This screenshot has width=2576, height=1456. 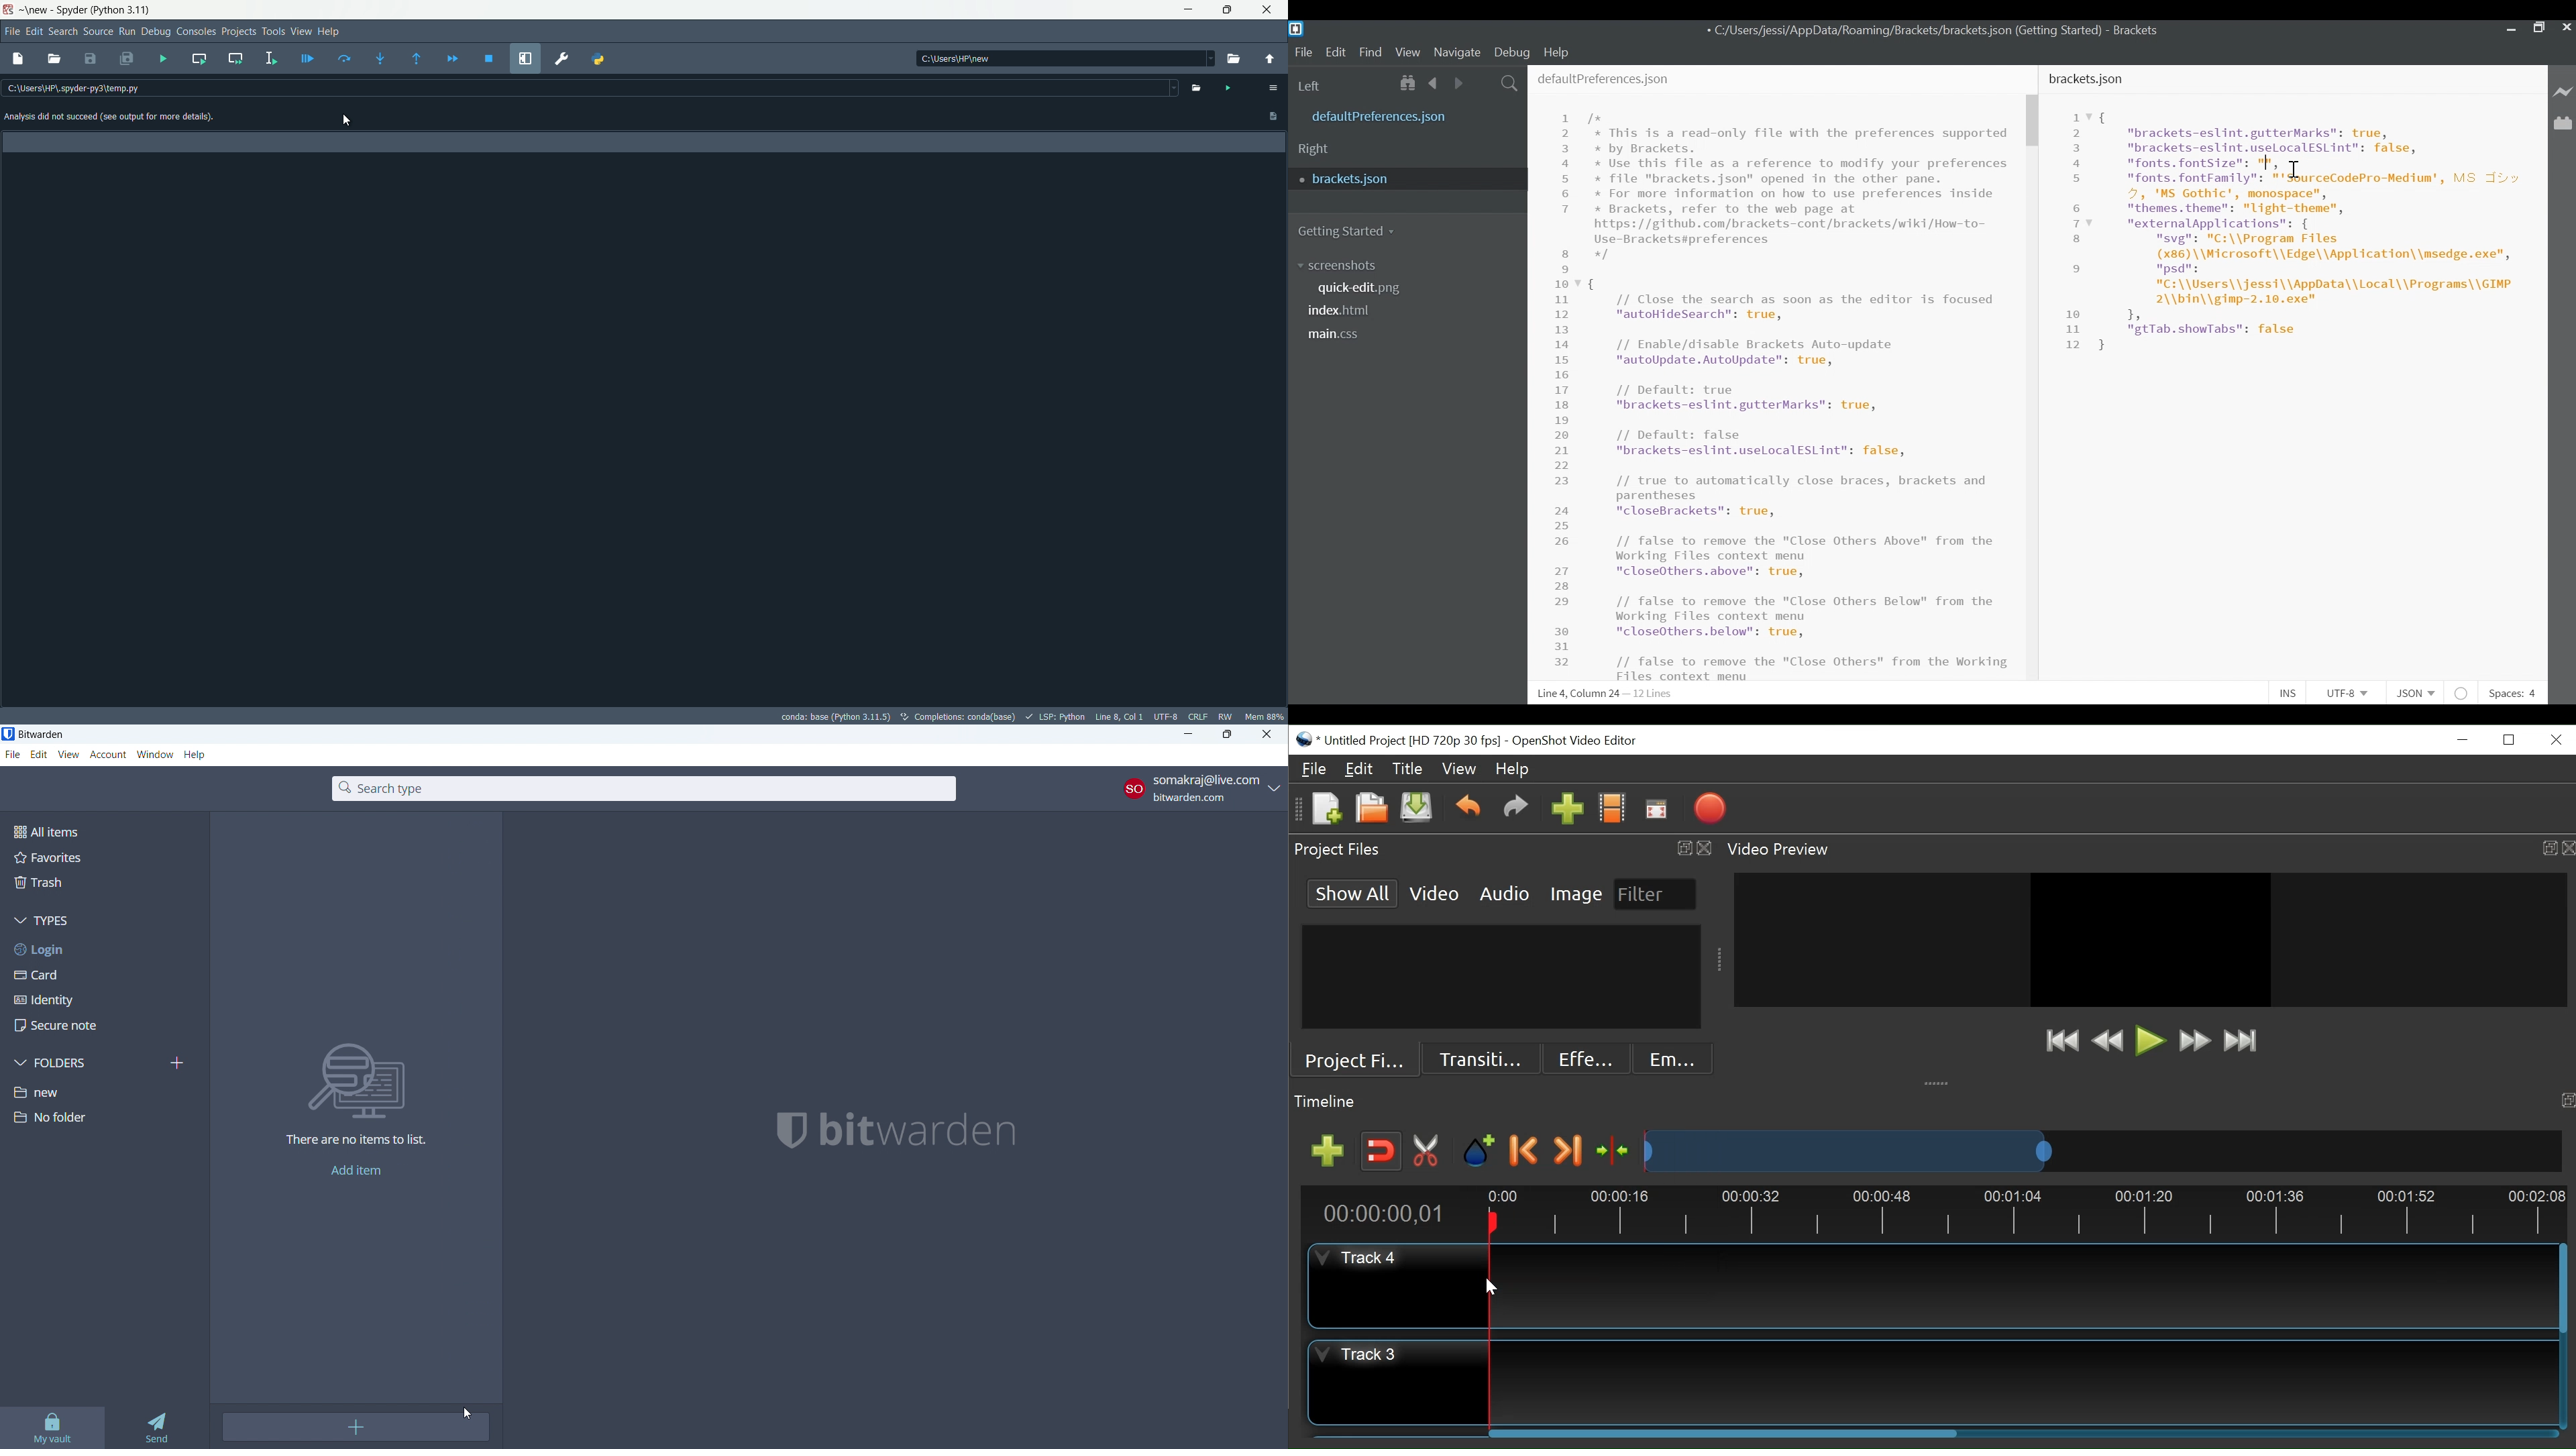 What do you see at coordinates (2241, 1040) in the screenshot?
I see `Jump To the End` at bounding box center [2241, 1040].